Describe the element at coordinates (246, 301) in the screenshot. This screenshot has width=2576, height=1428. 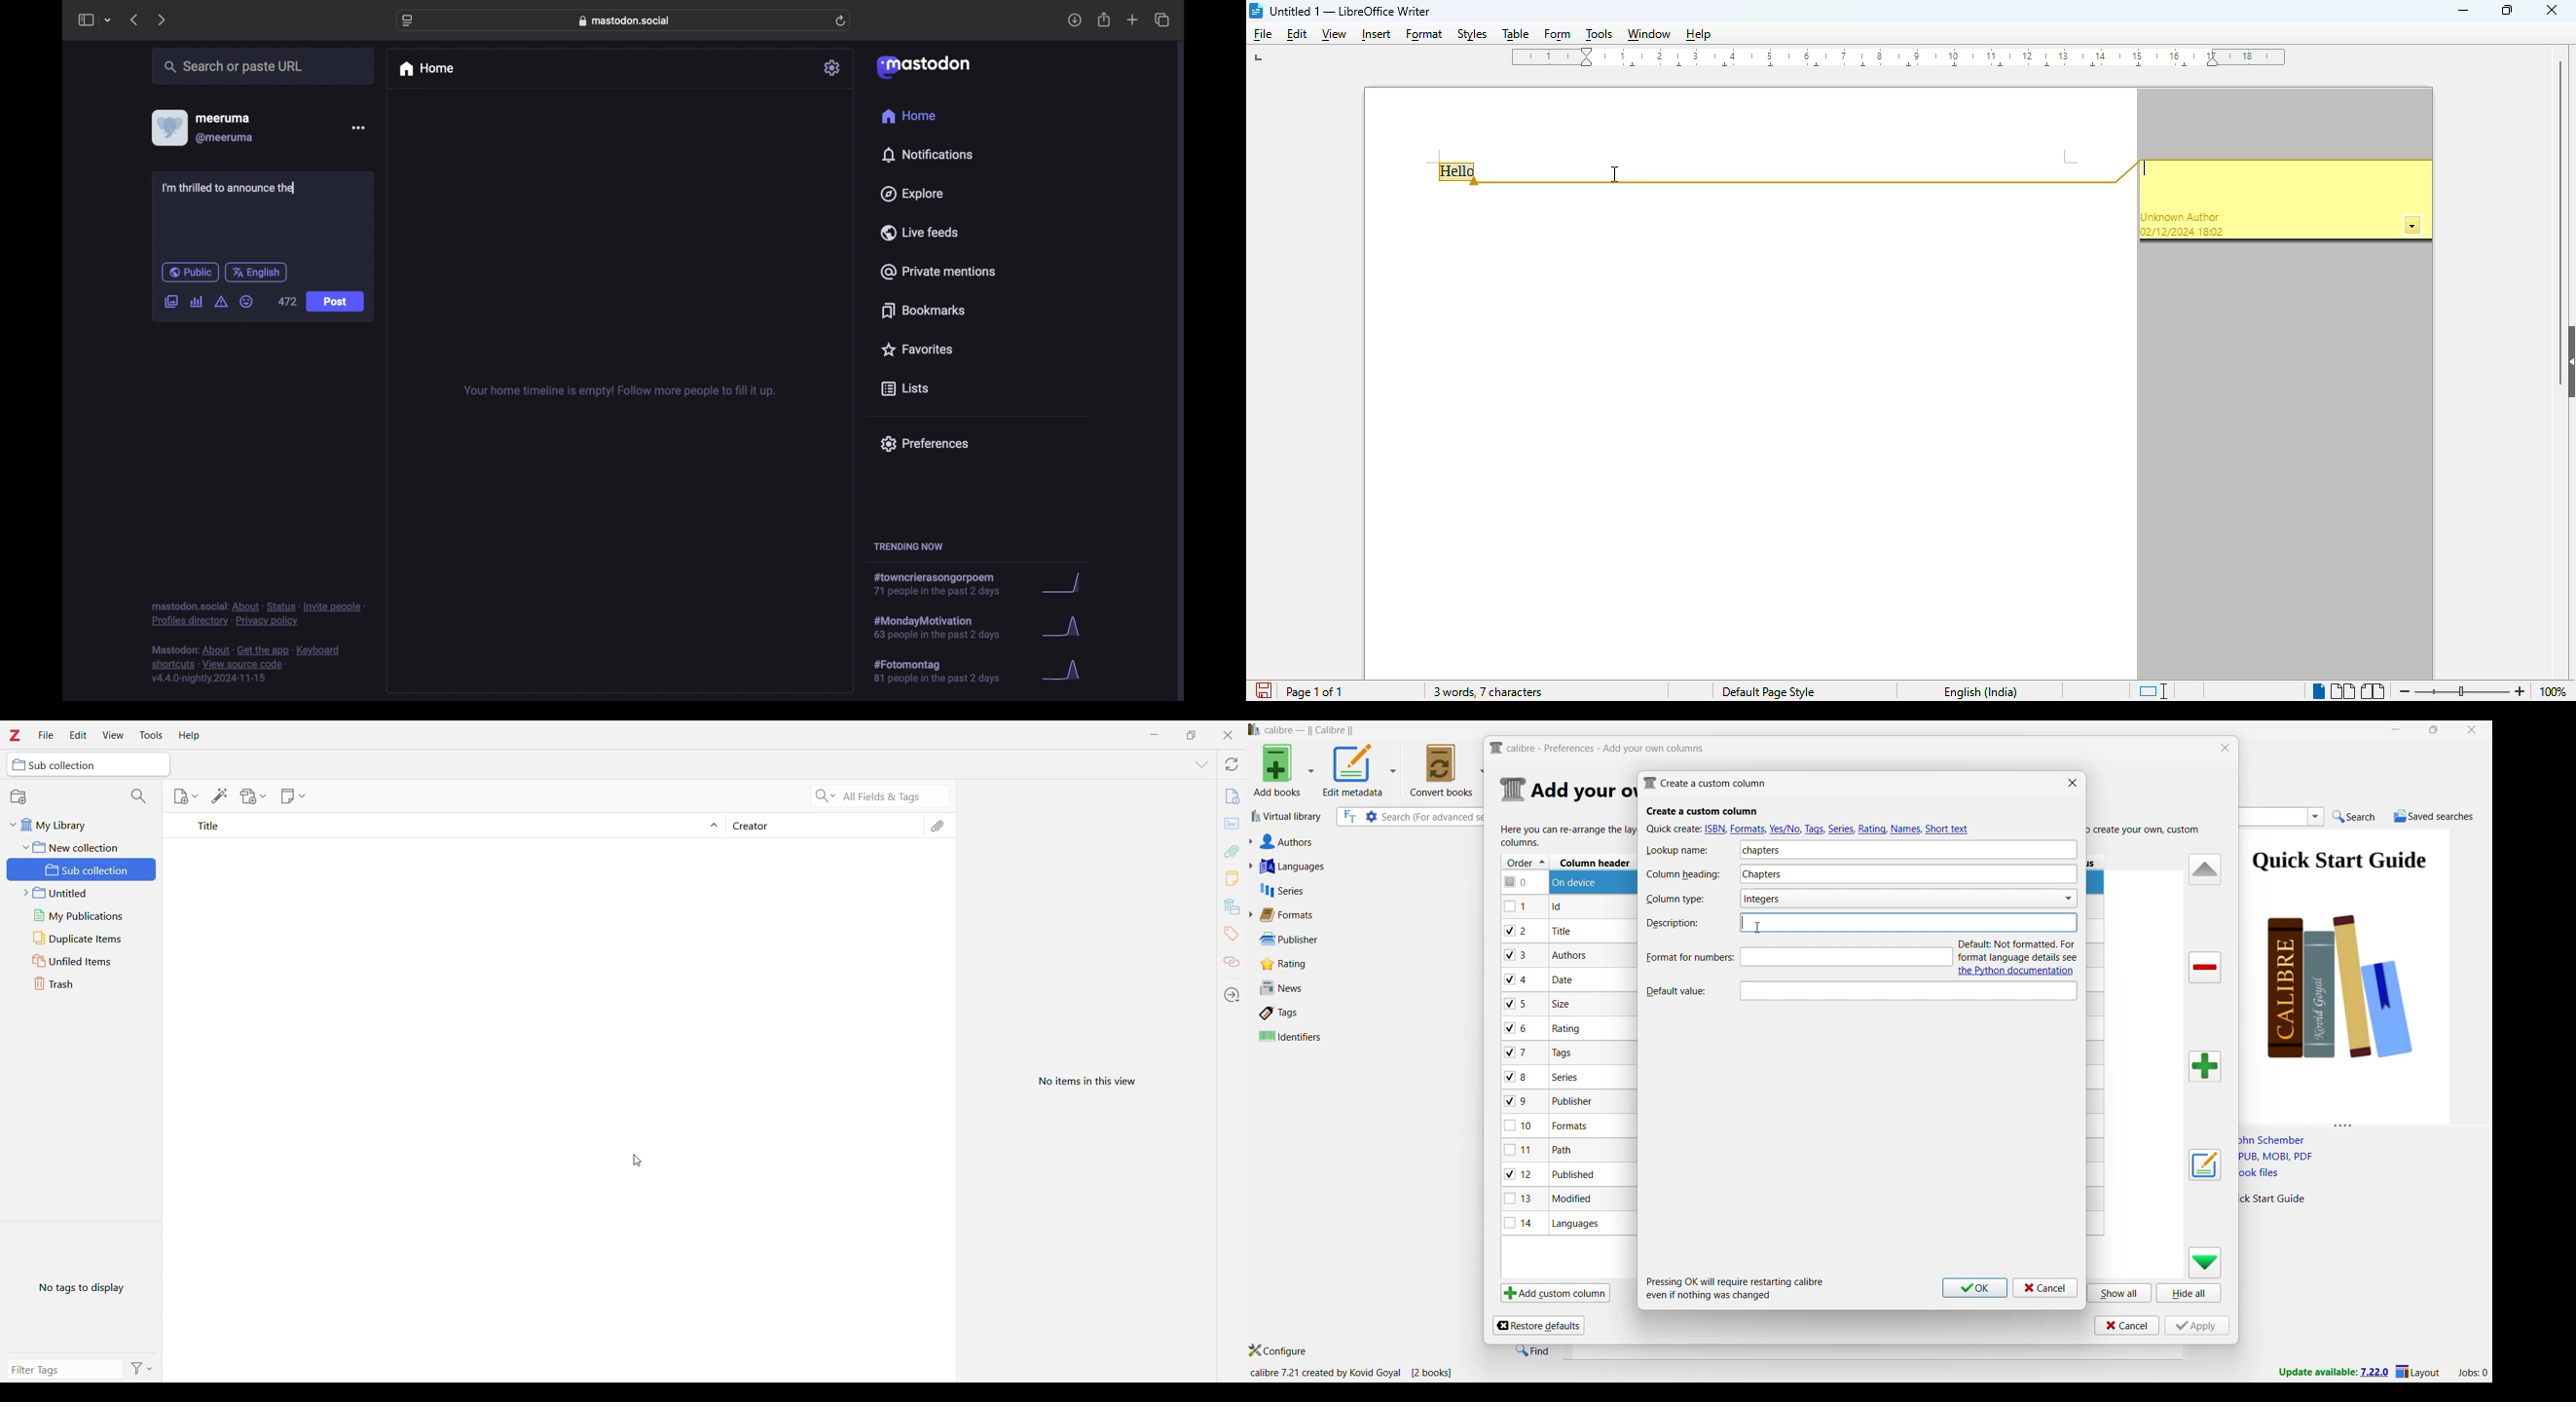
I see `emoji` at that location.